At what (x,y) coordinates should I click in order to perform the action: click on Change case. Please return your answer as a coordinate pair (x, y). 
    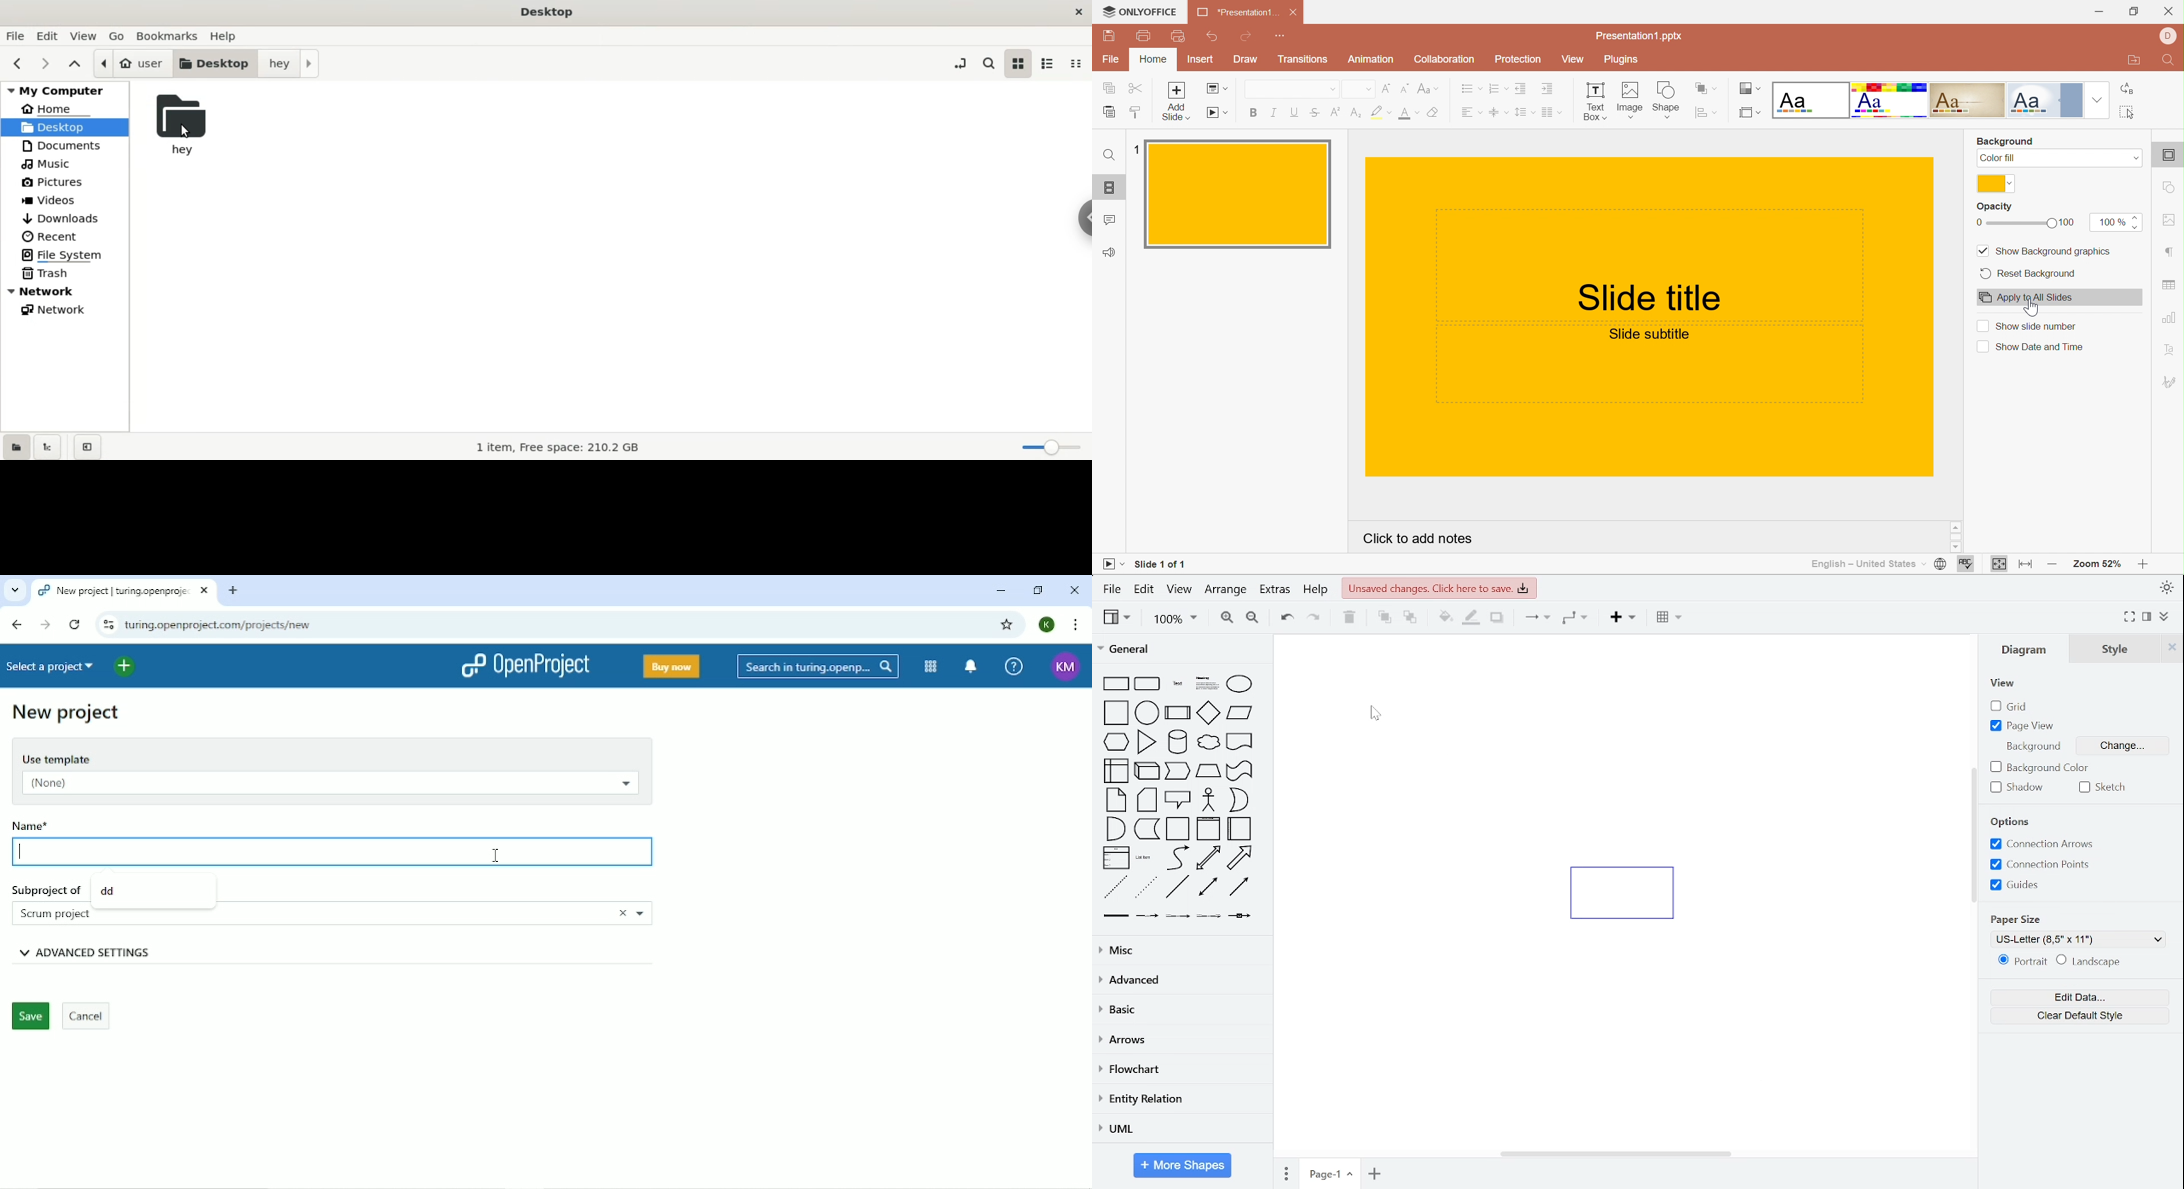
    Looking at the image, I should click on (1426, 88).